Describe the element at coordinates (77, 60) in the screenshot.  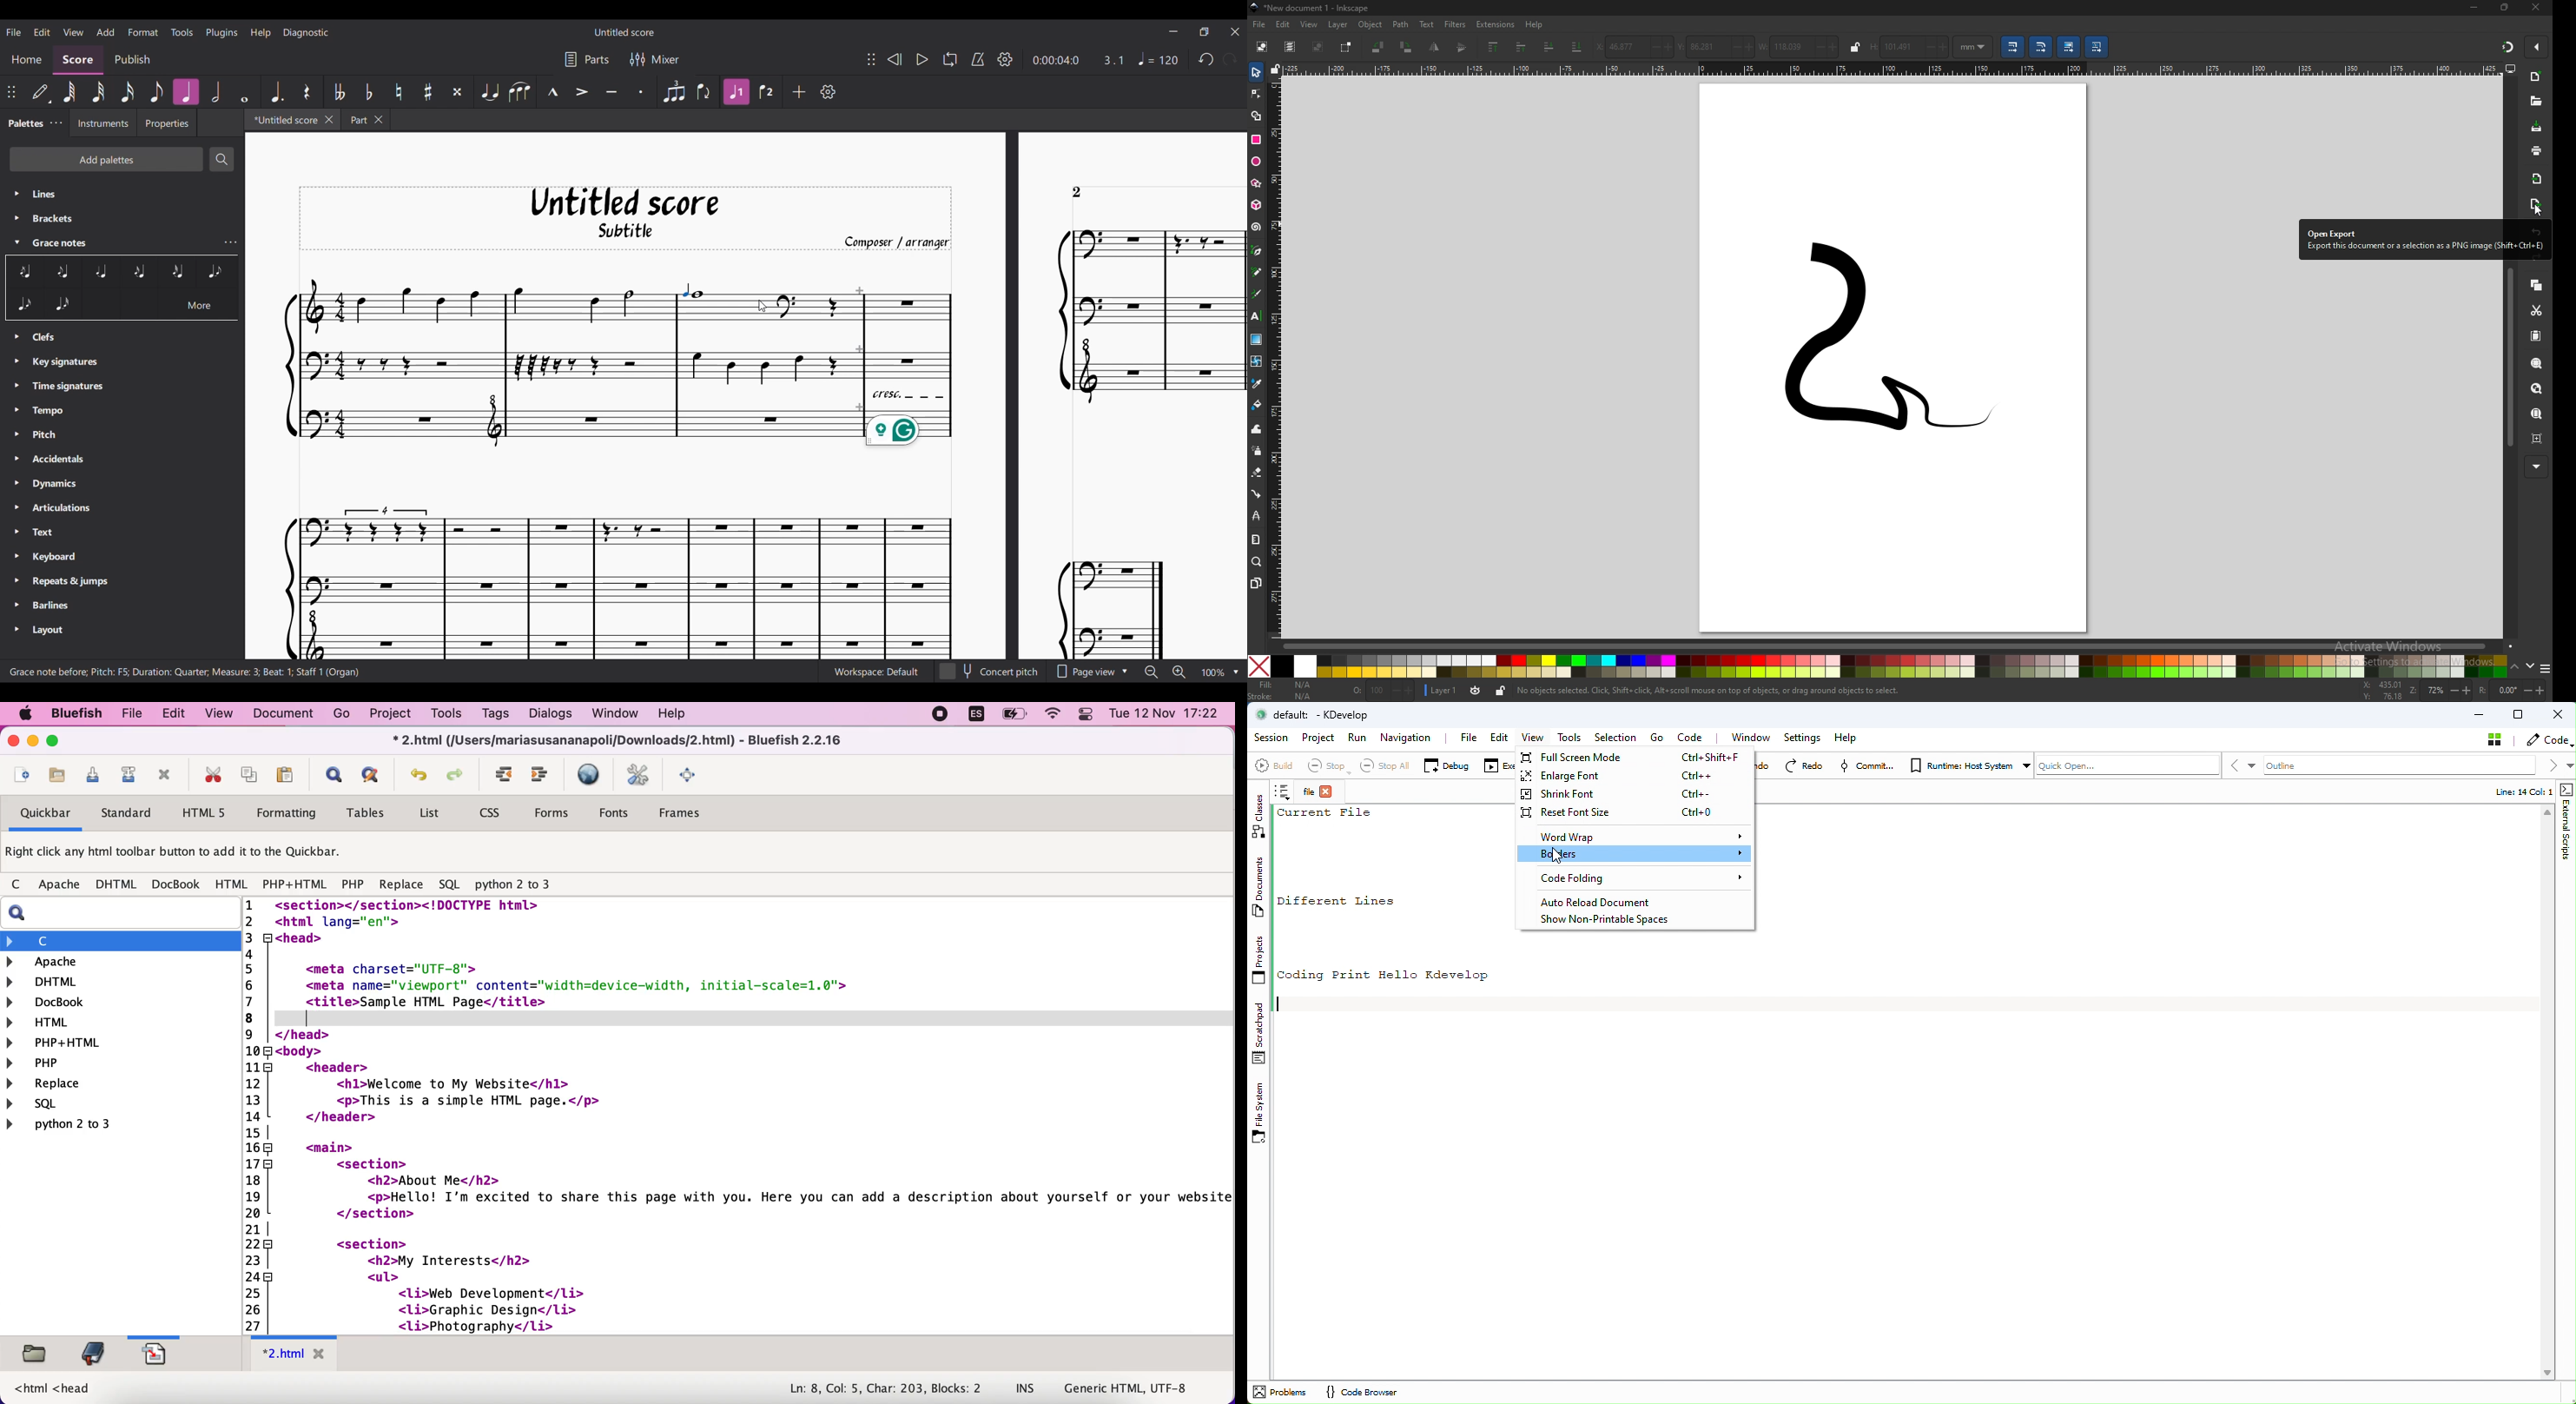
I see `Score, current section highlighted` at that location.